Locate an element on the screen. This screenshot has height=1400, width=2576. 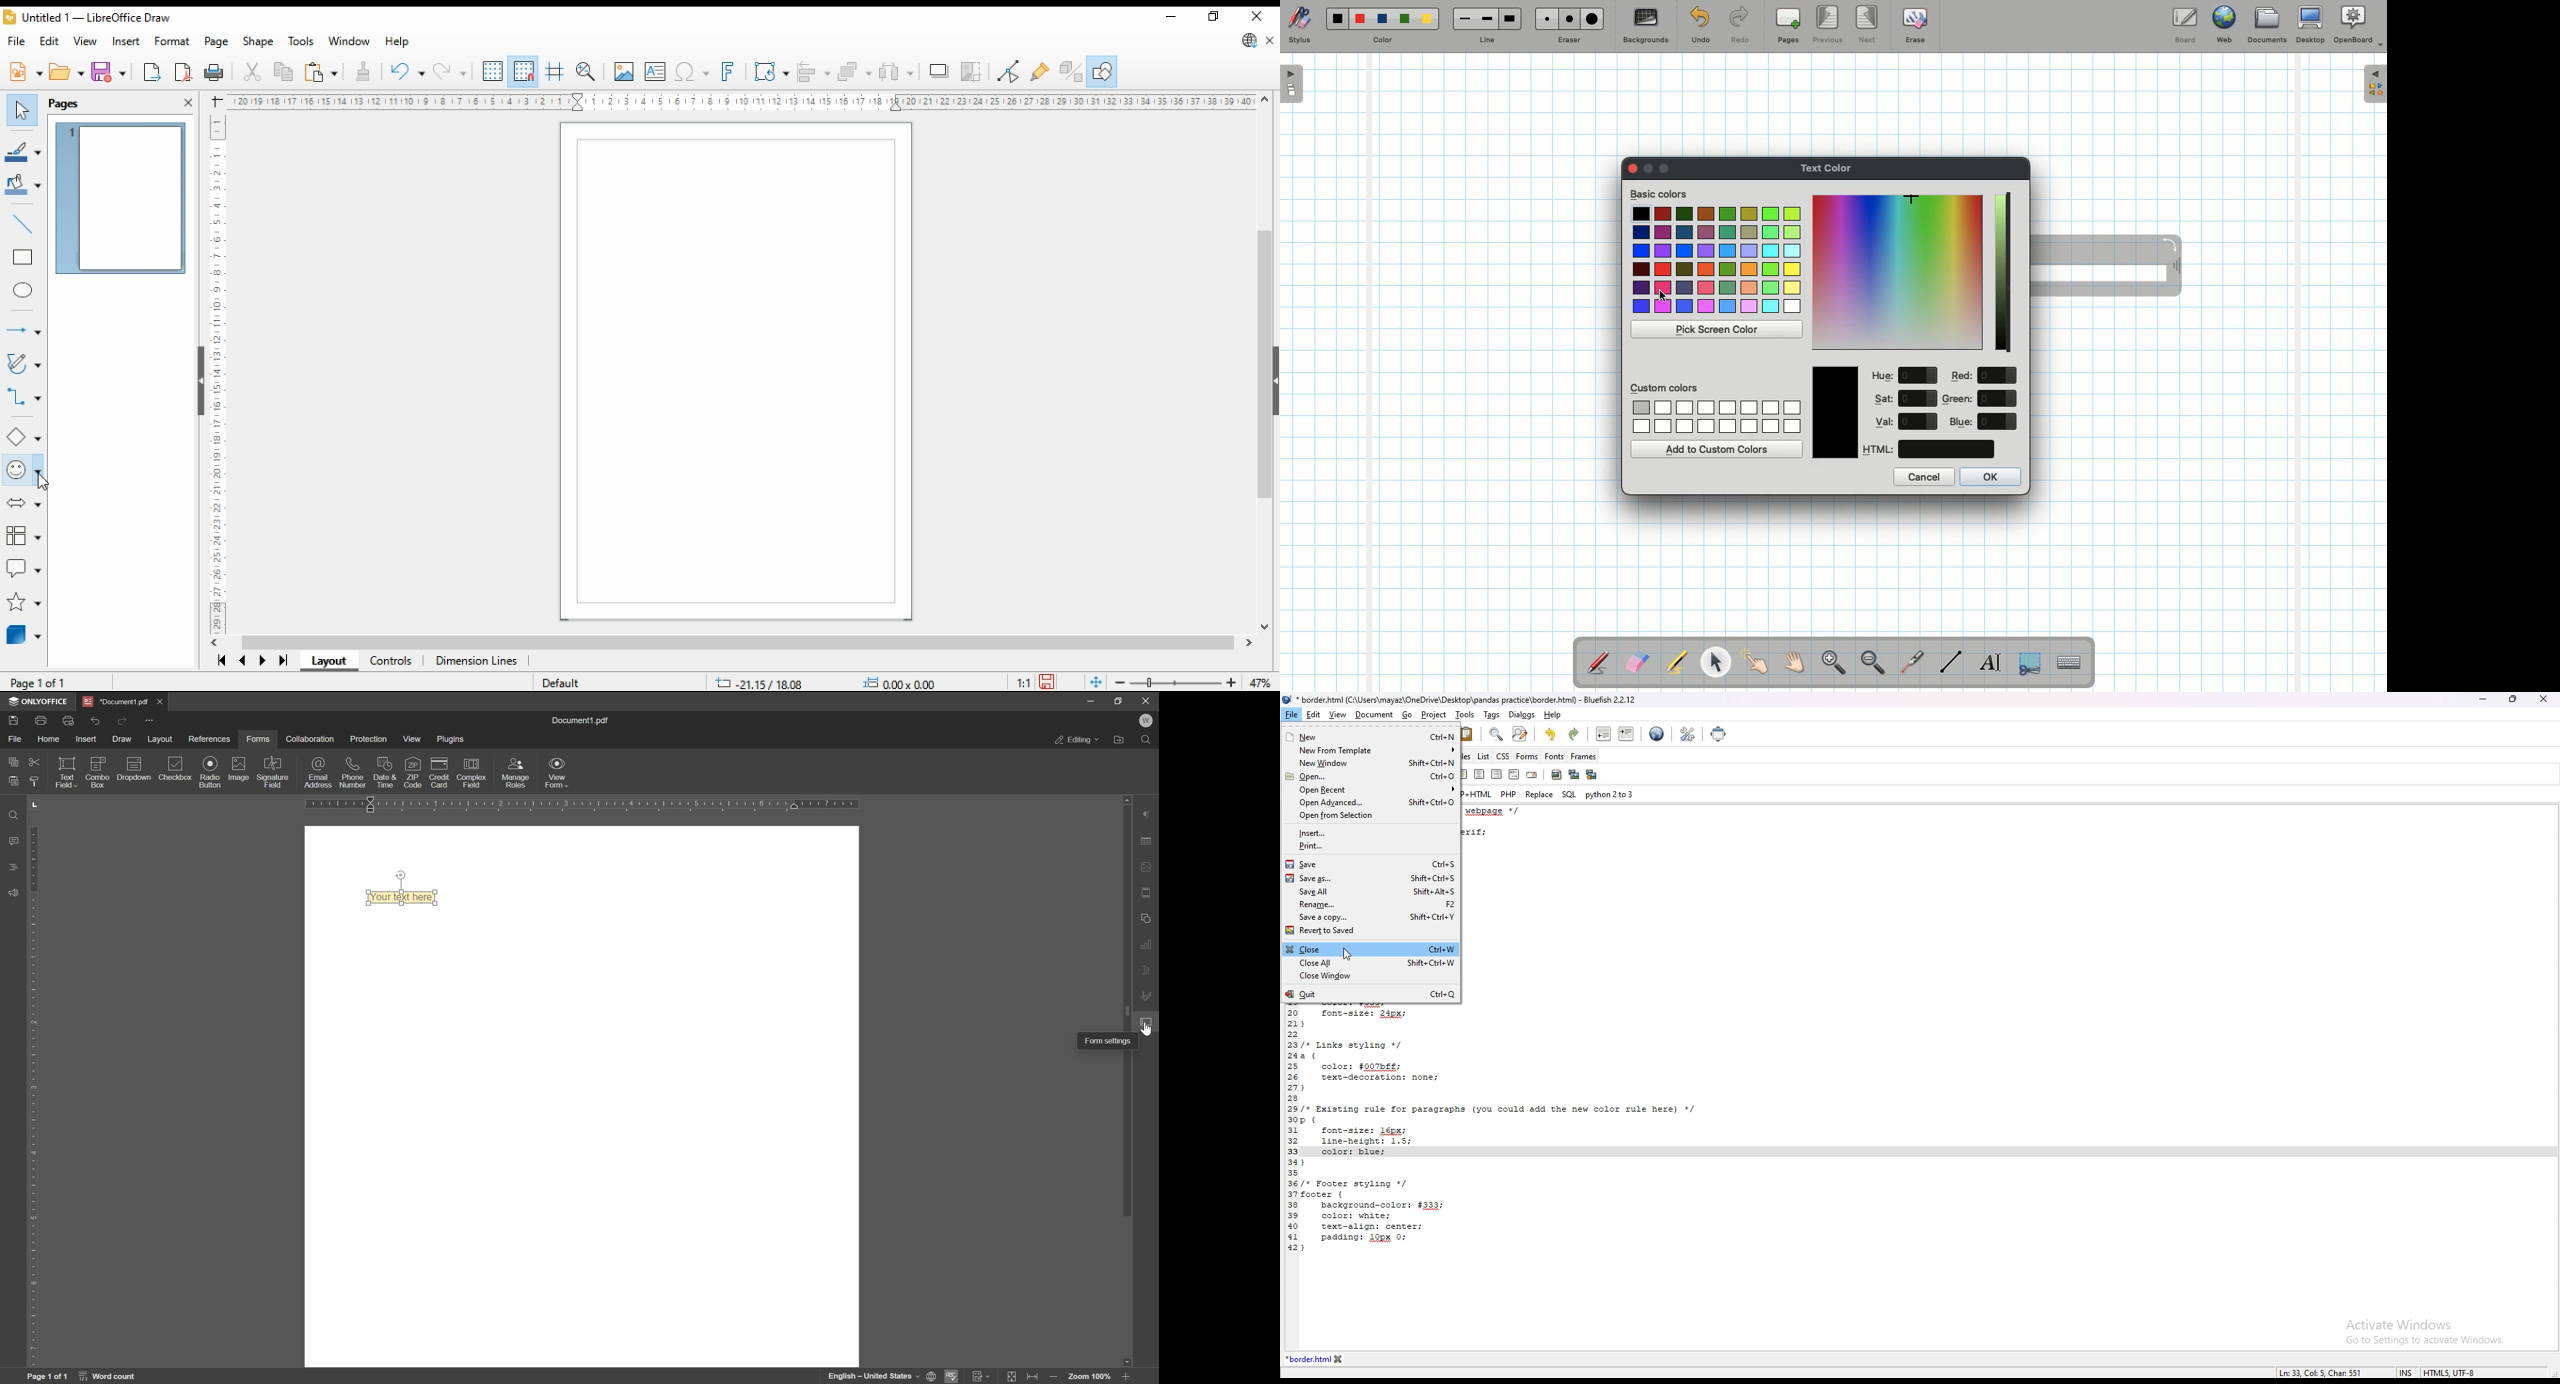
find bar is located at coordinates (1497, 735).